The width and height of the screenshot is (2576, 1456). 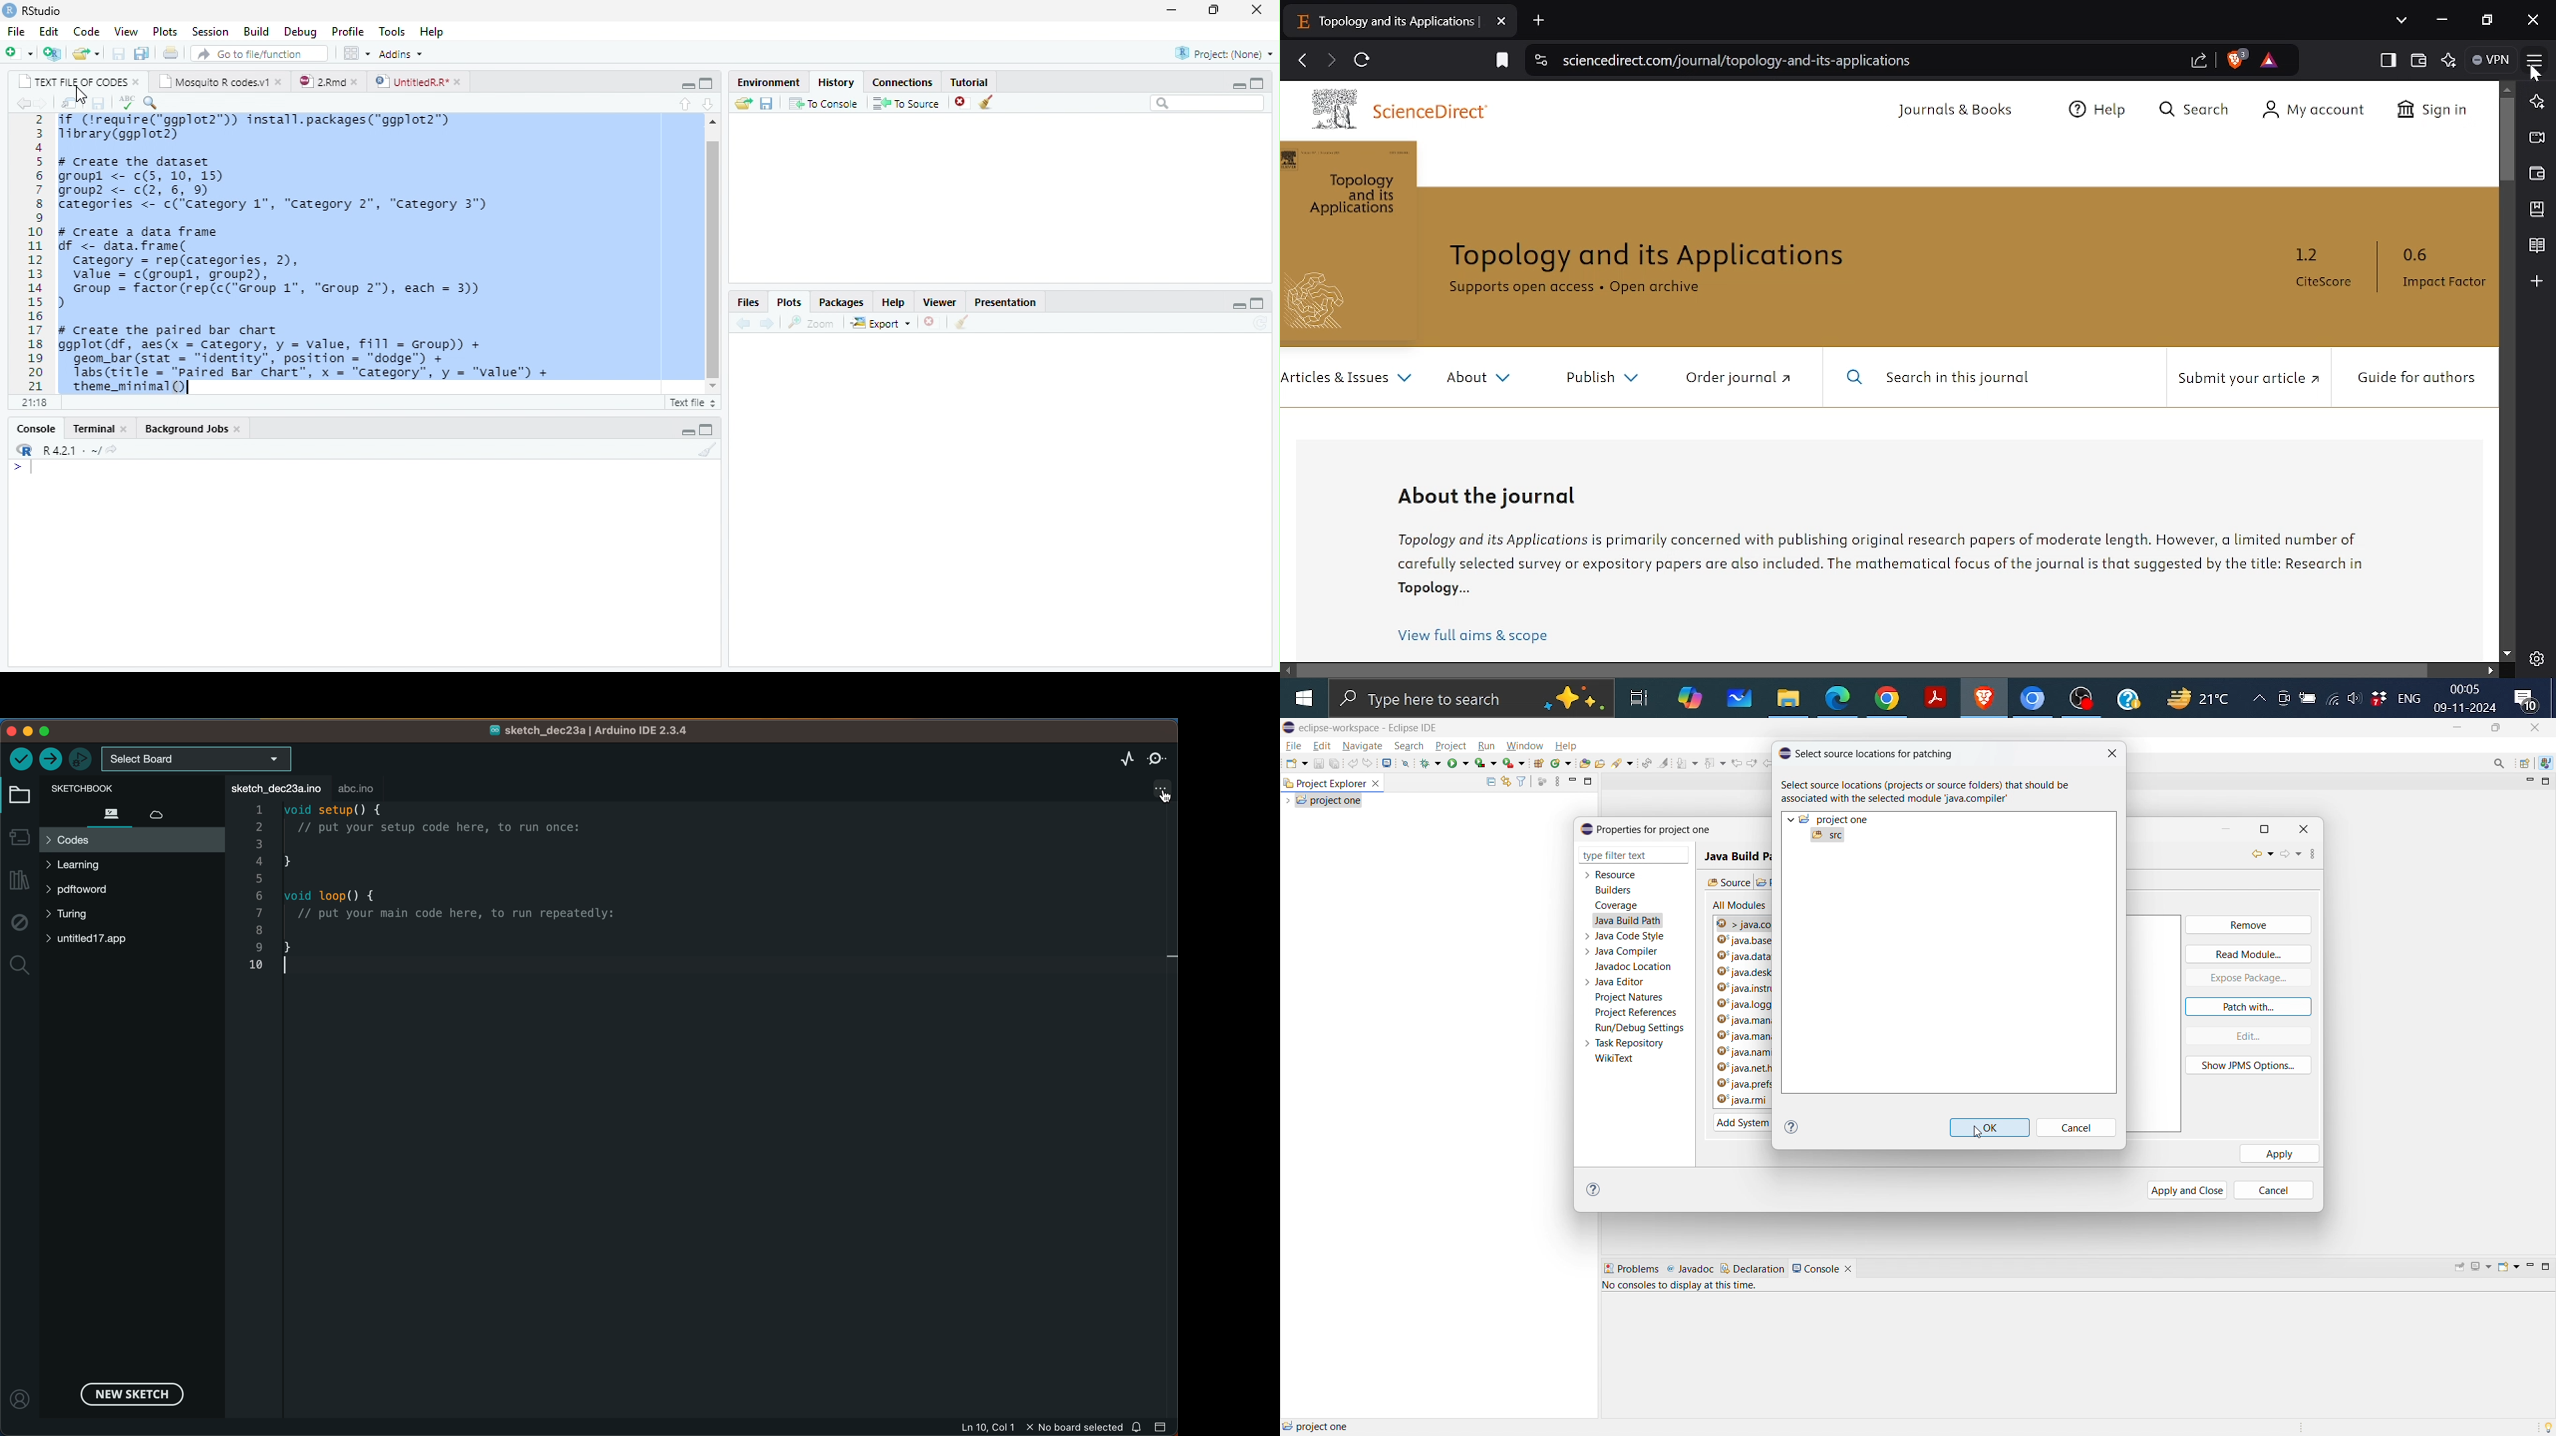 I want to click on plots, so click(x=793, y=302).